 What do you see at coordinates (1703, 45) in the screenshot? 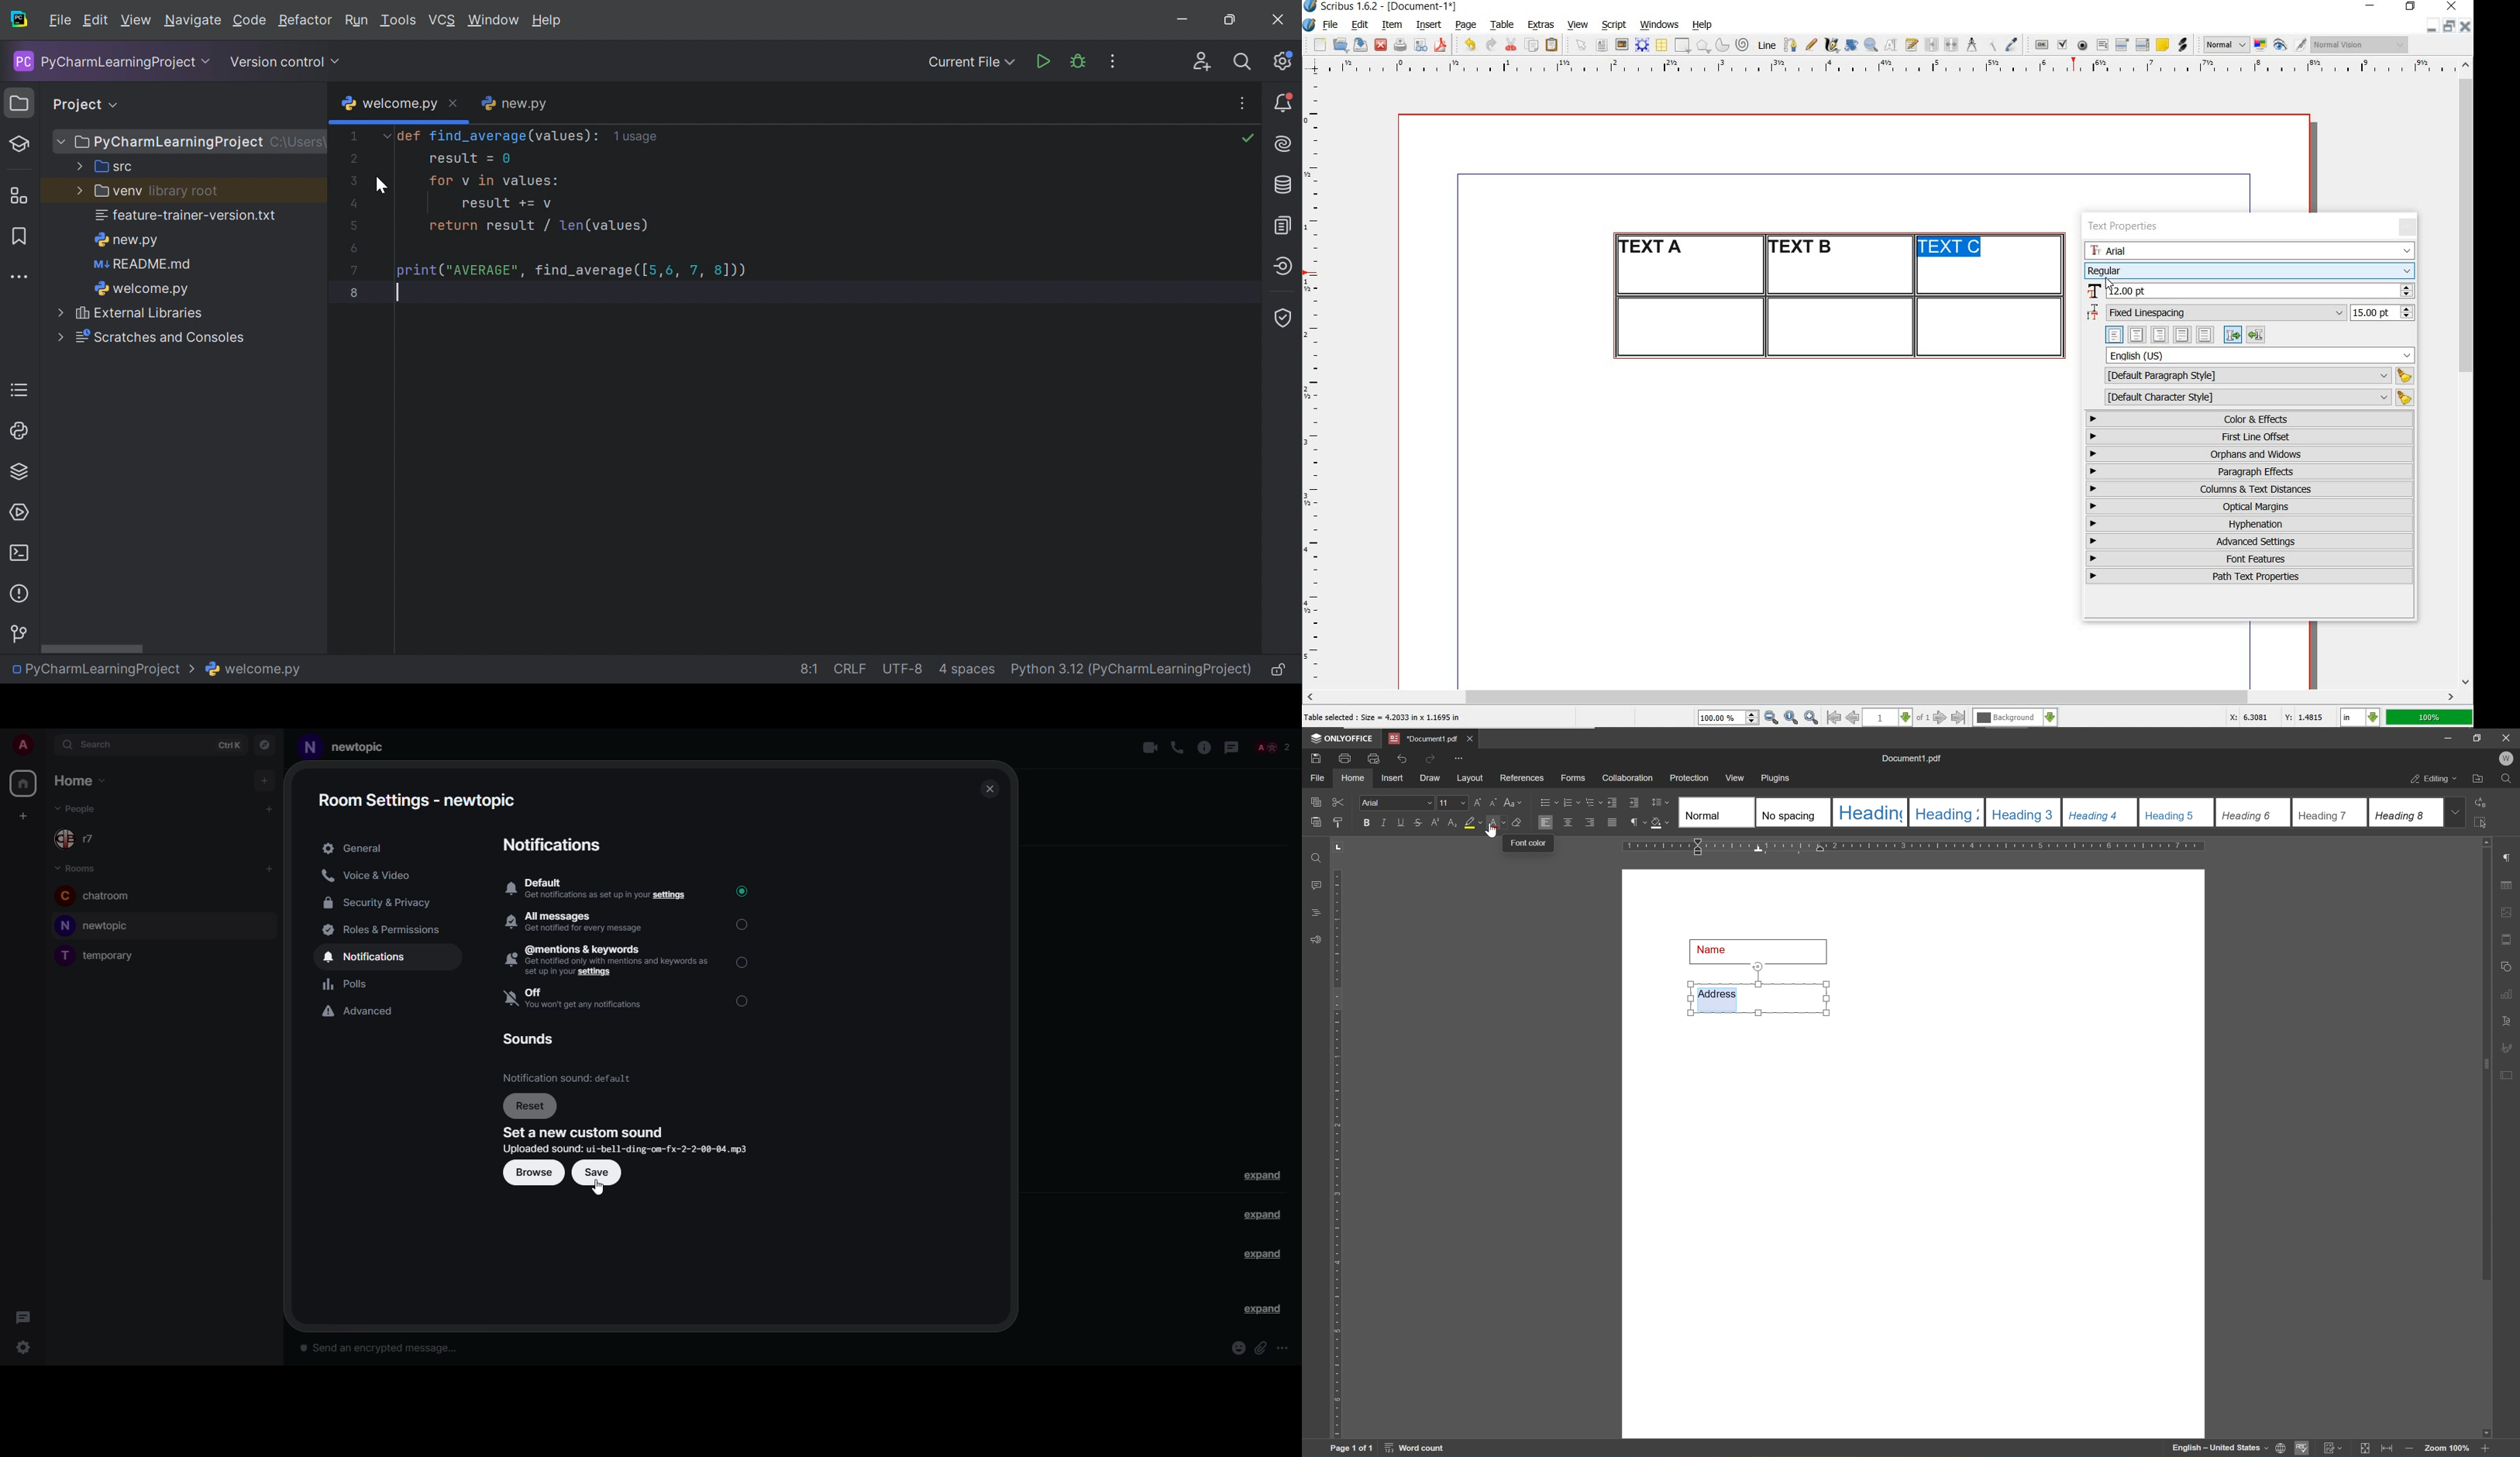
I see `polygon` at bounding box center [1703, 45].